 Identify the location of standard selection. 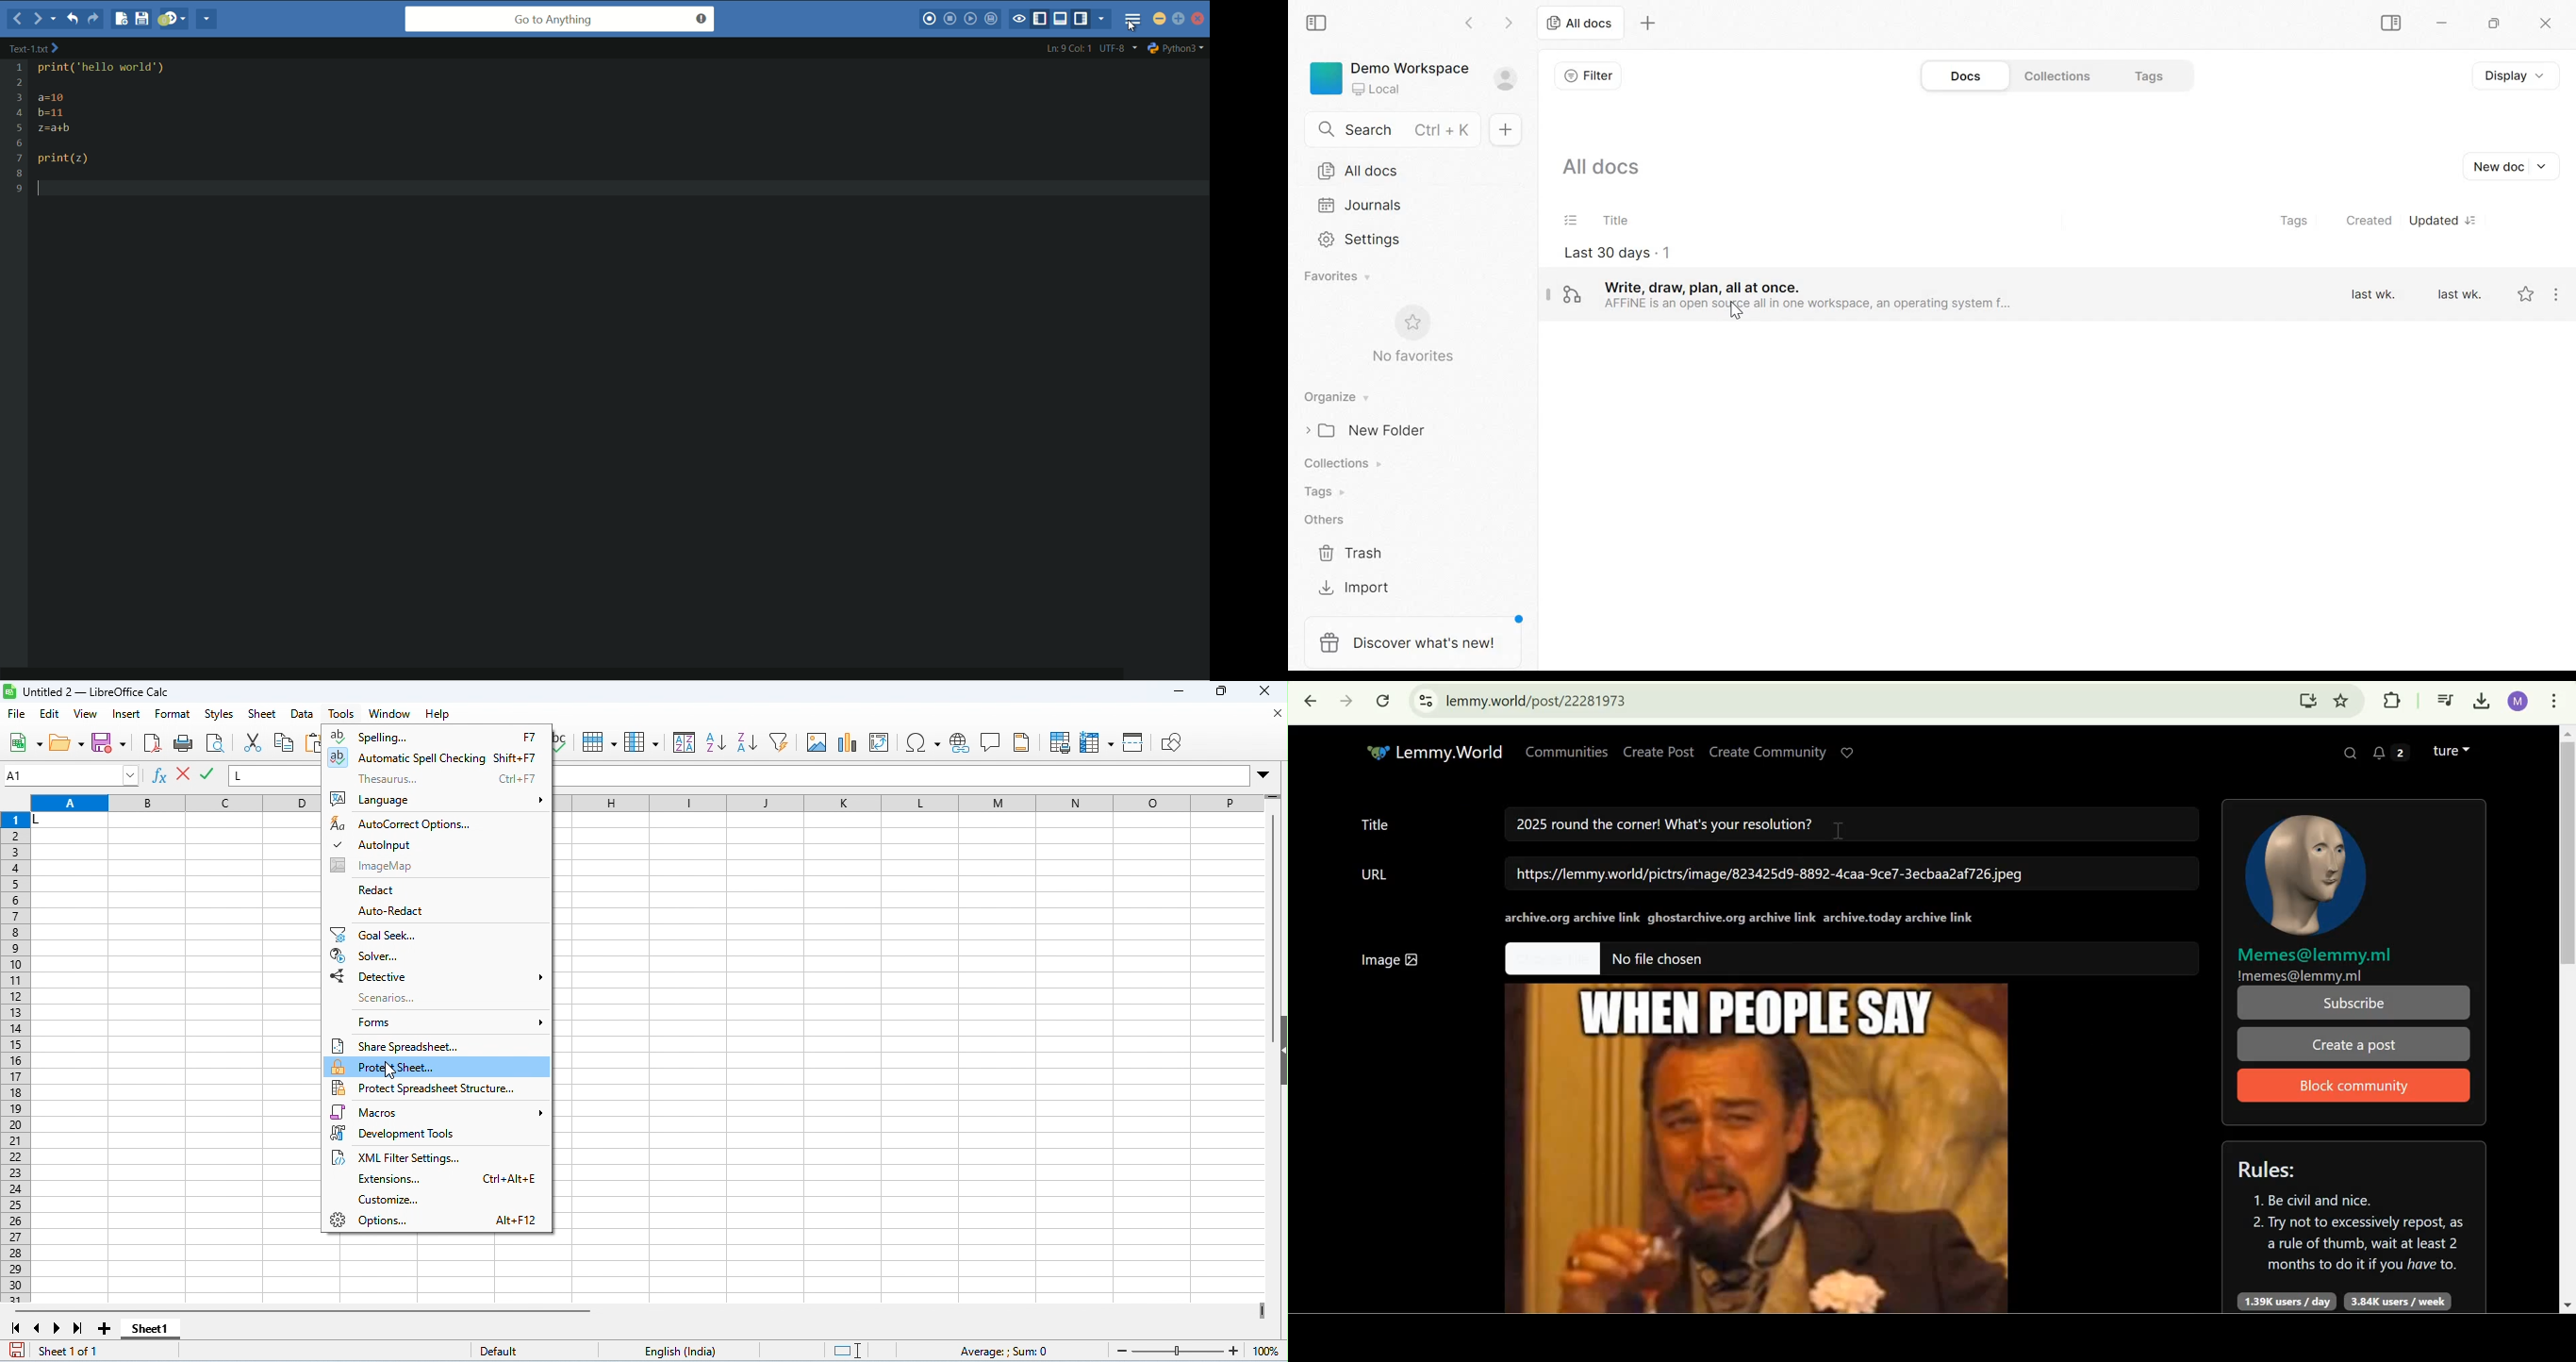
(850, 1351).